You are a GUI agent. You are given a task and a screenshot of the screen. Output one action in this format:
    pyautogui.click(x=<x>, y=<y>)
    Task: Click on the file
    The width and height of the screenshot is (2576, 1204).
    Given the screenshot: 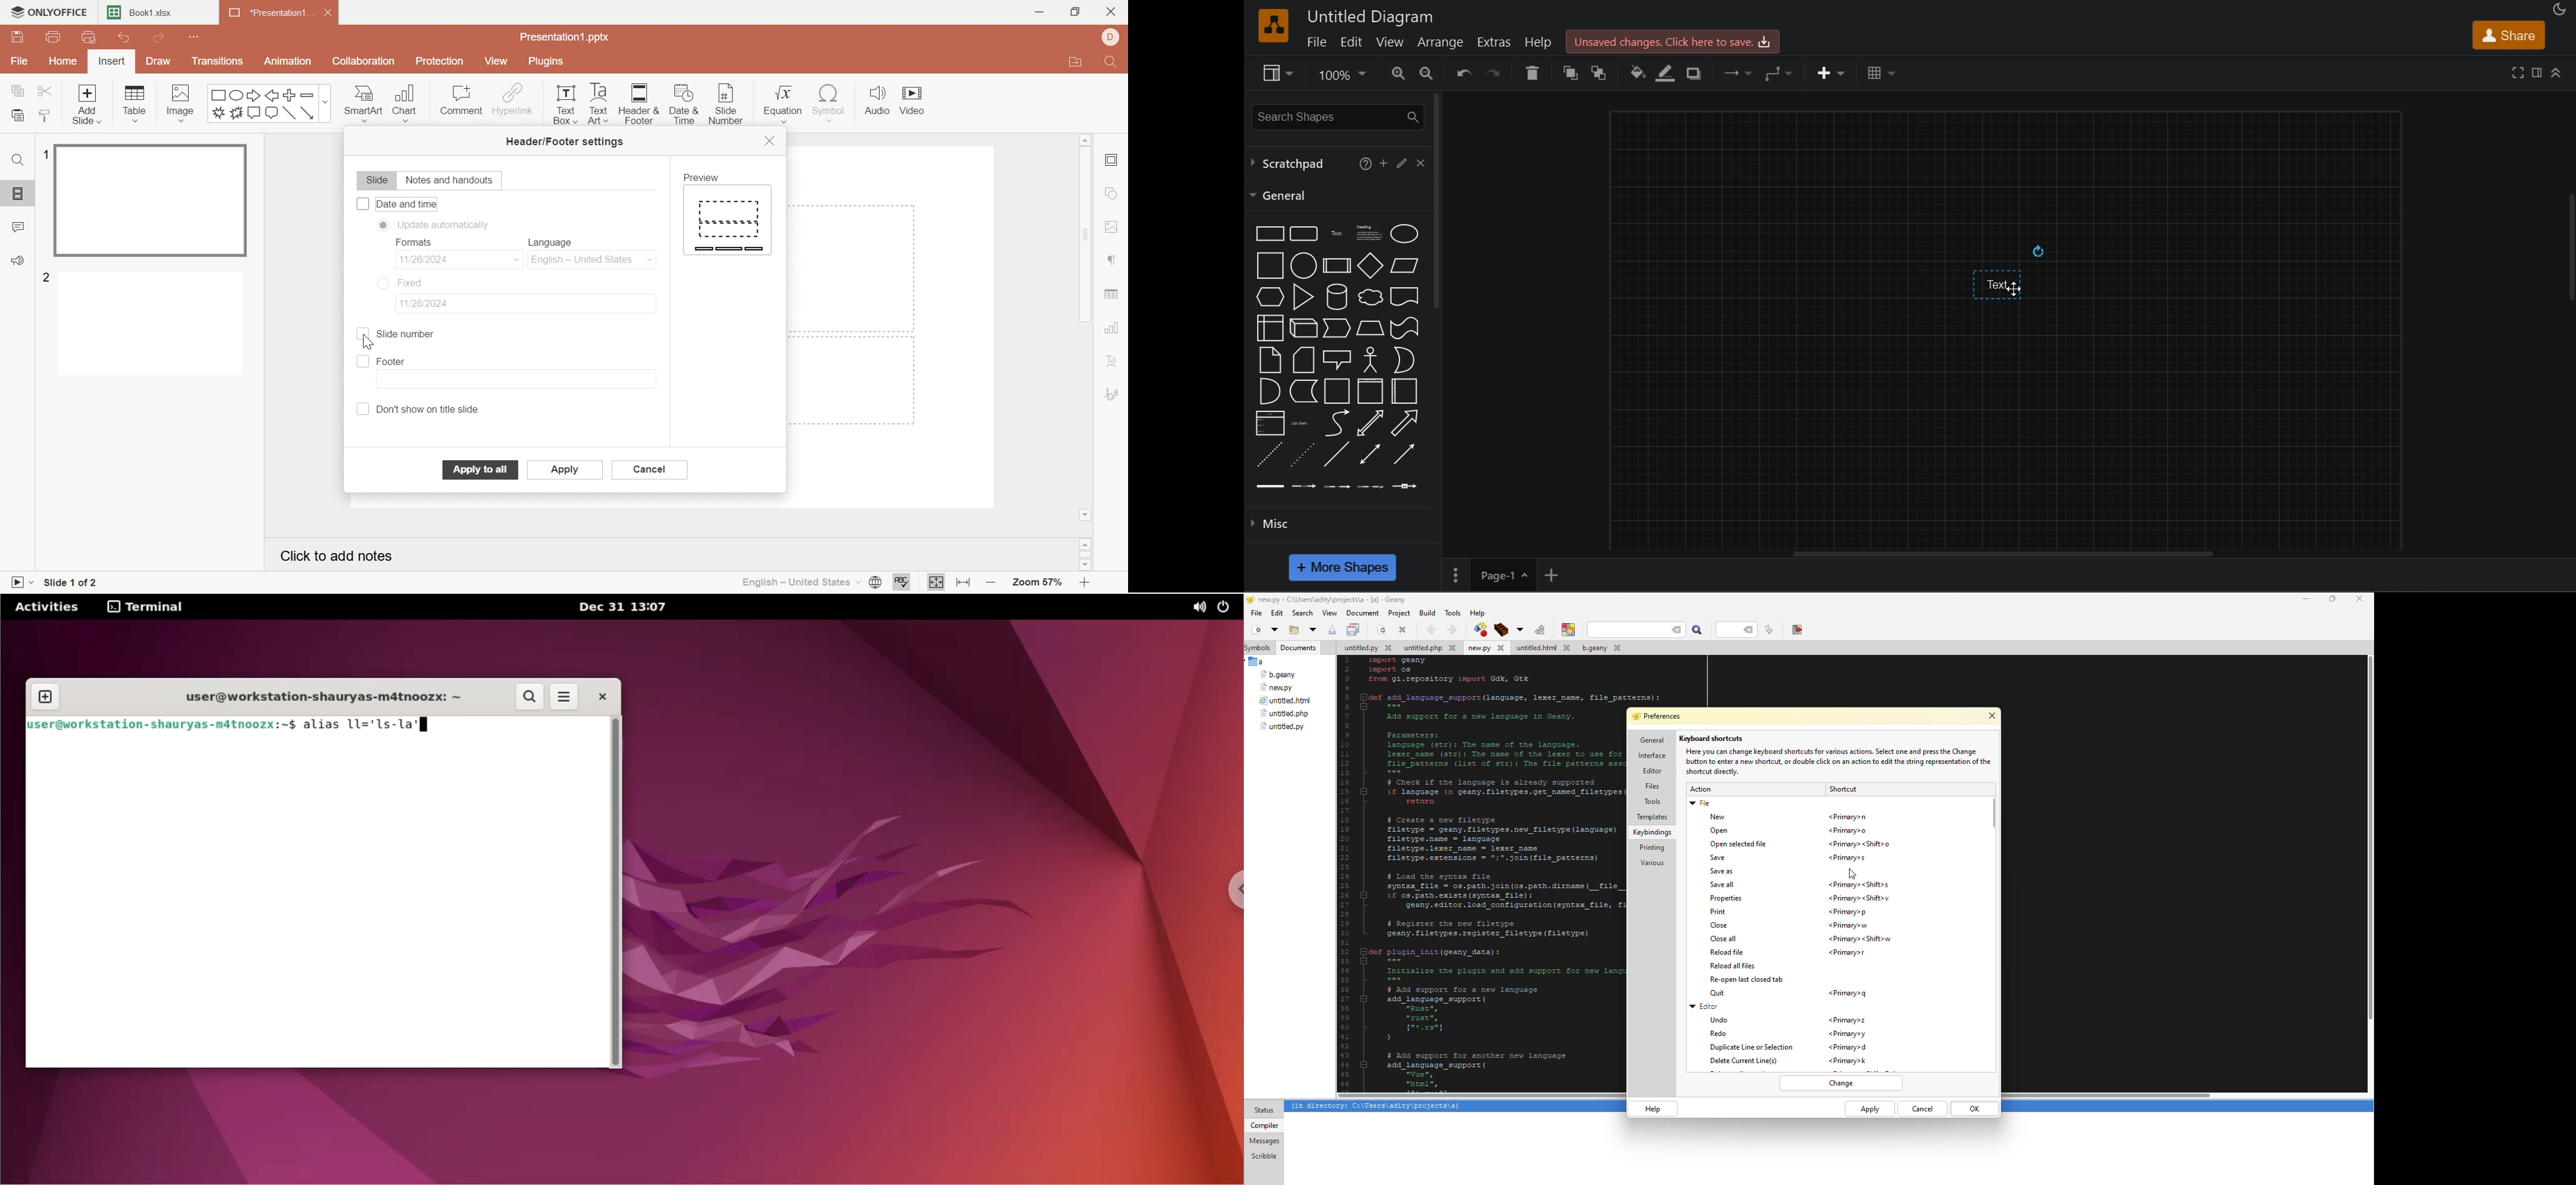 What is the action you would take?
    pyautogui.click(x=1542, y=648)
    